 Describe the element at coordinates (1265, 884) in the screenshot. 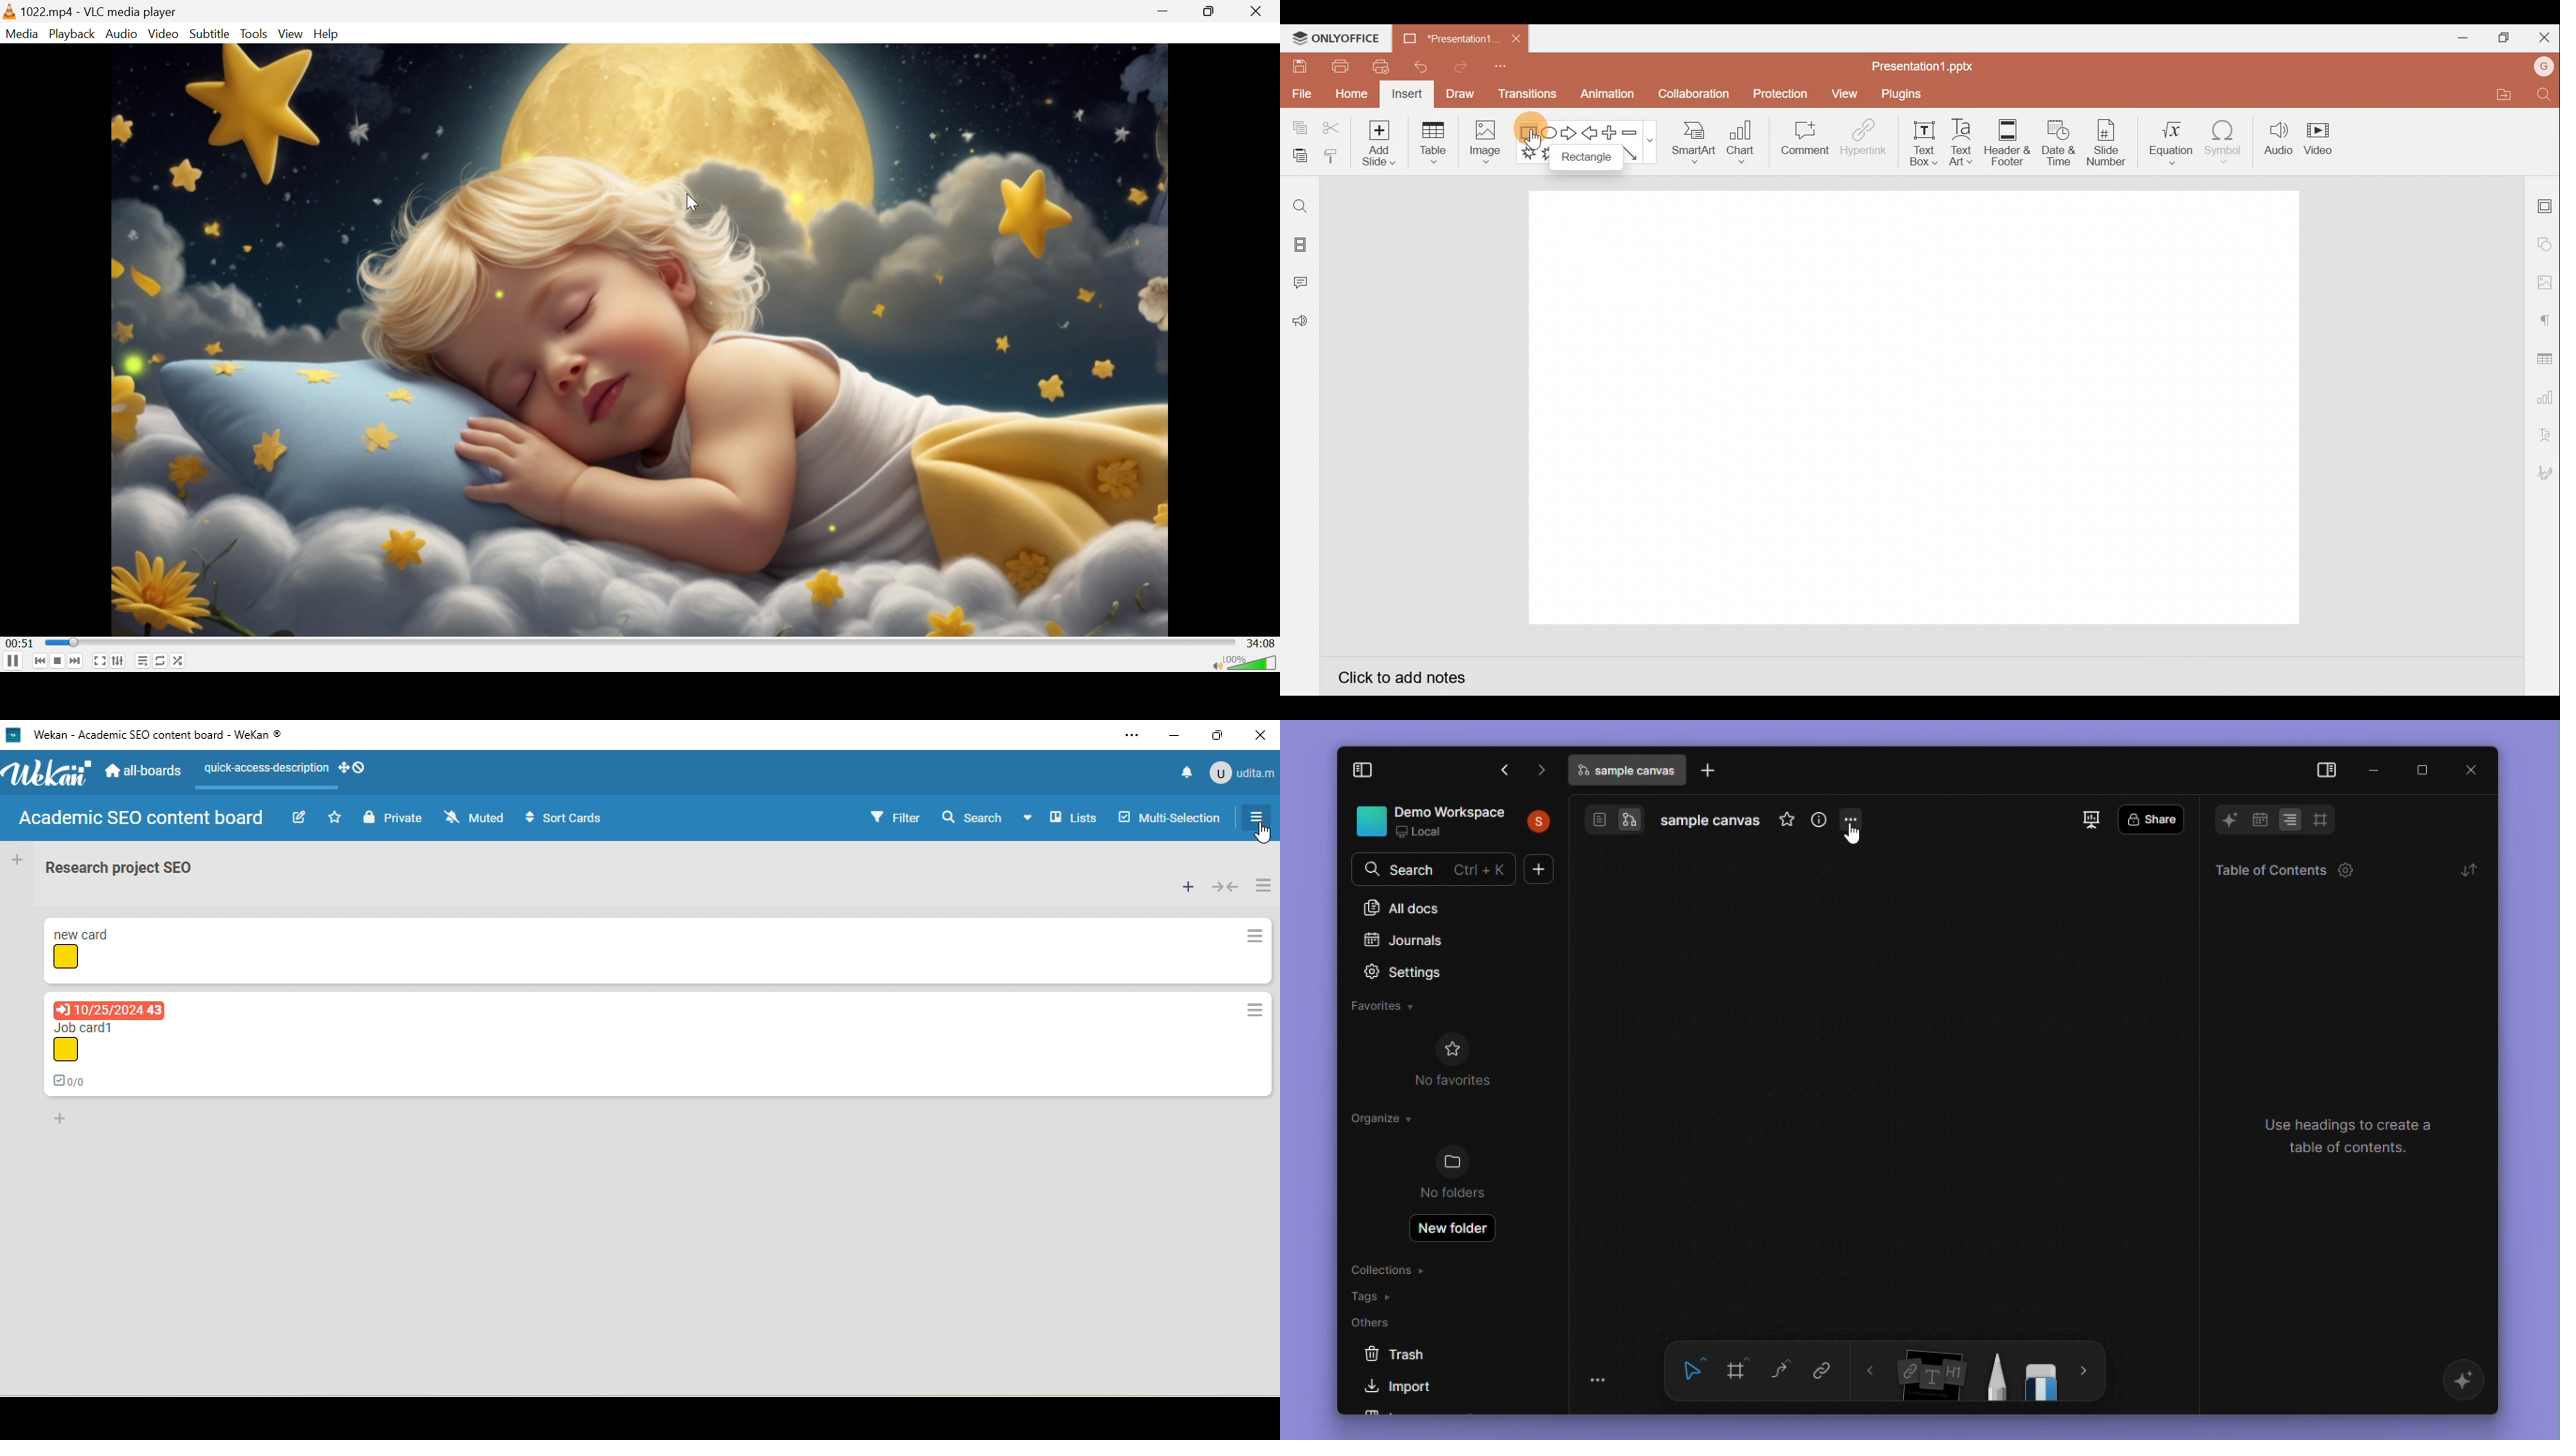

I see `list actions` at that location.